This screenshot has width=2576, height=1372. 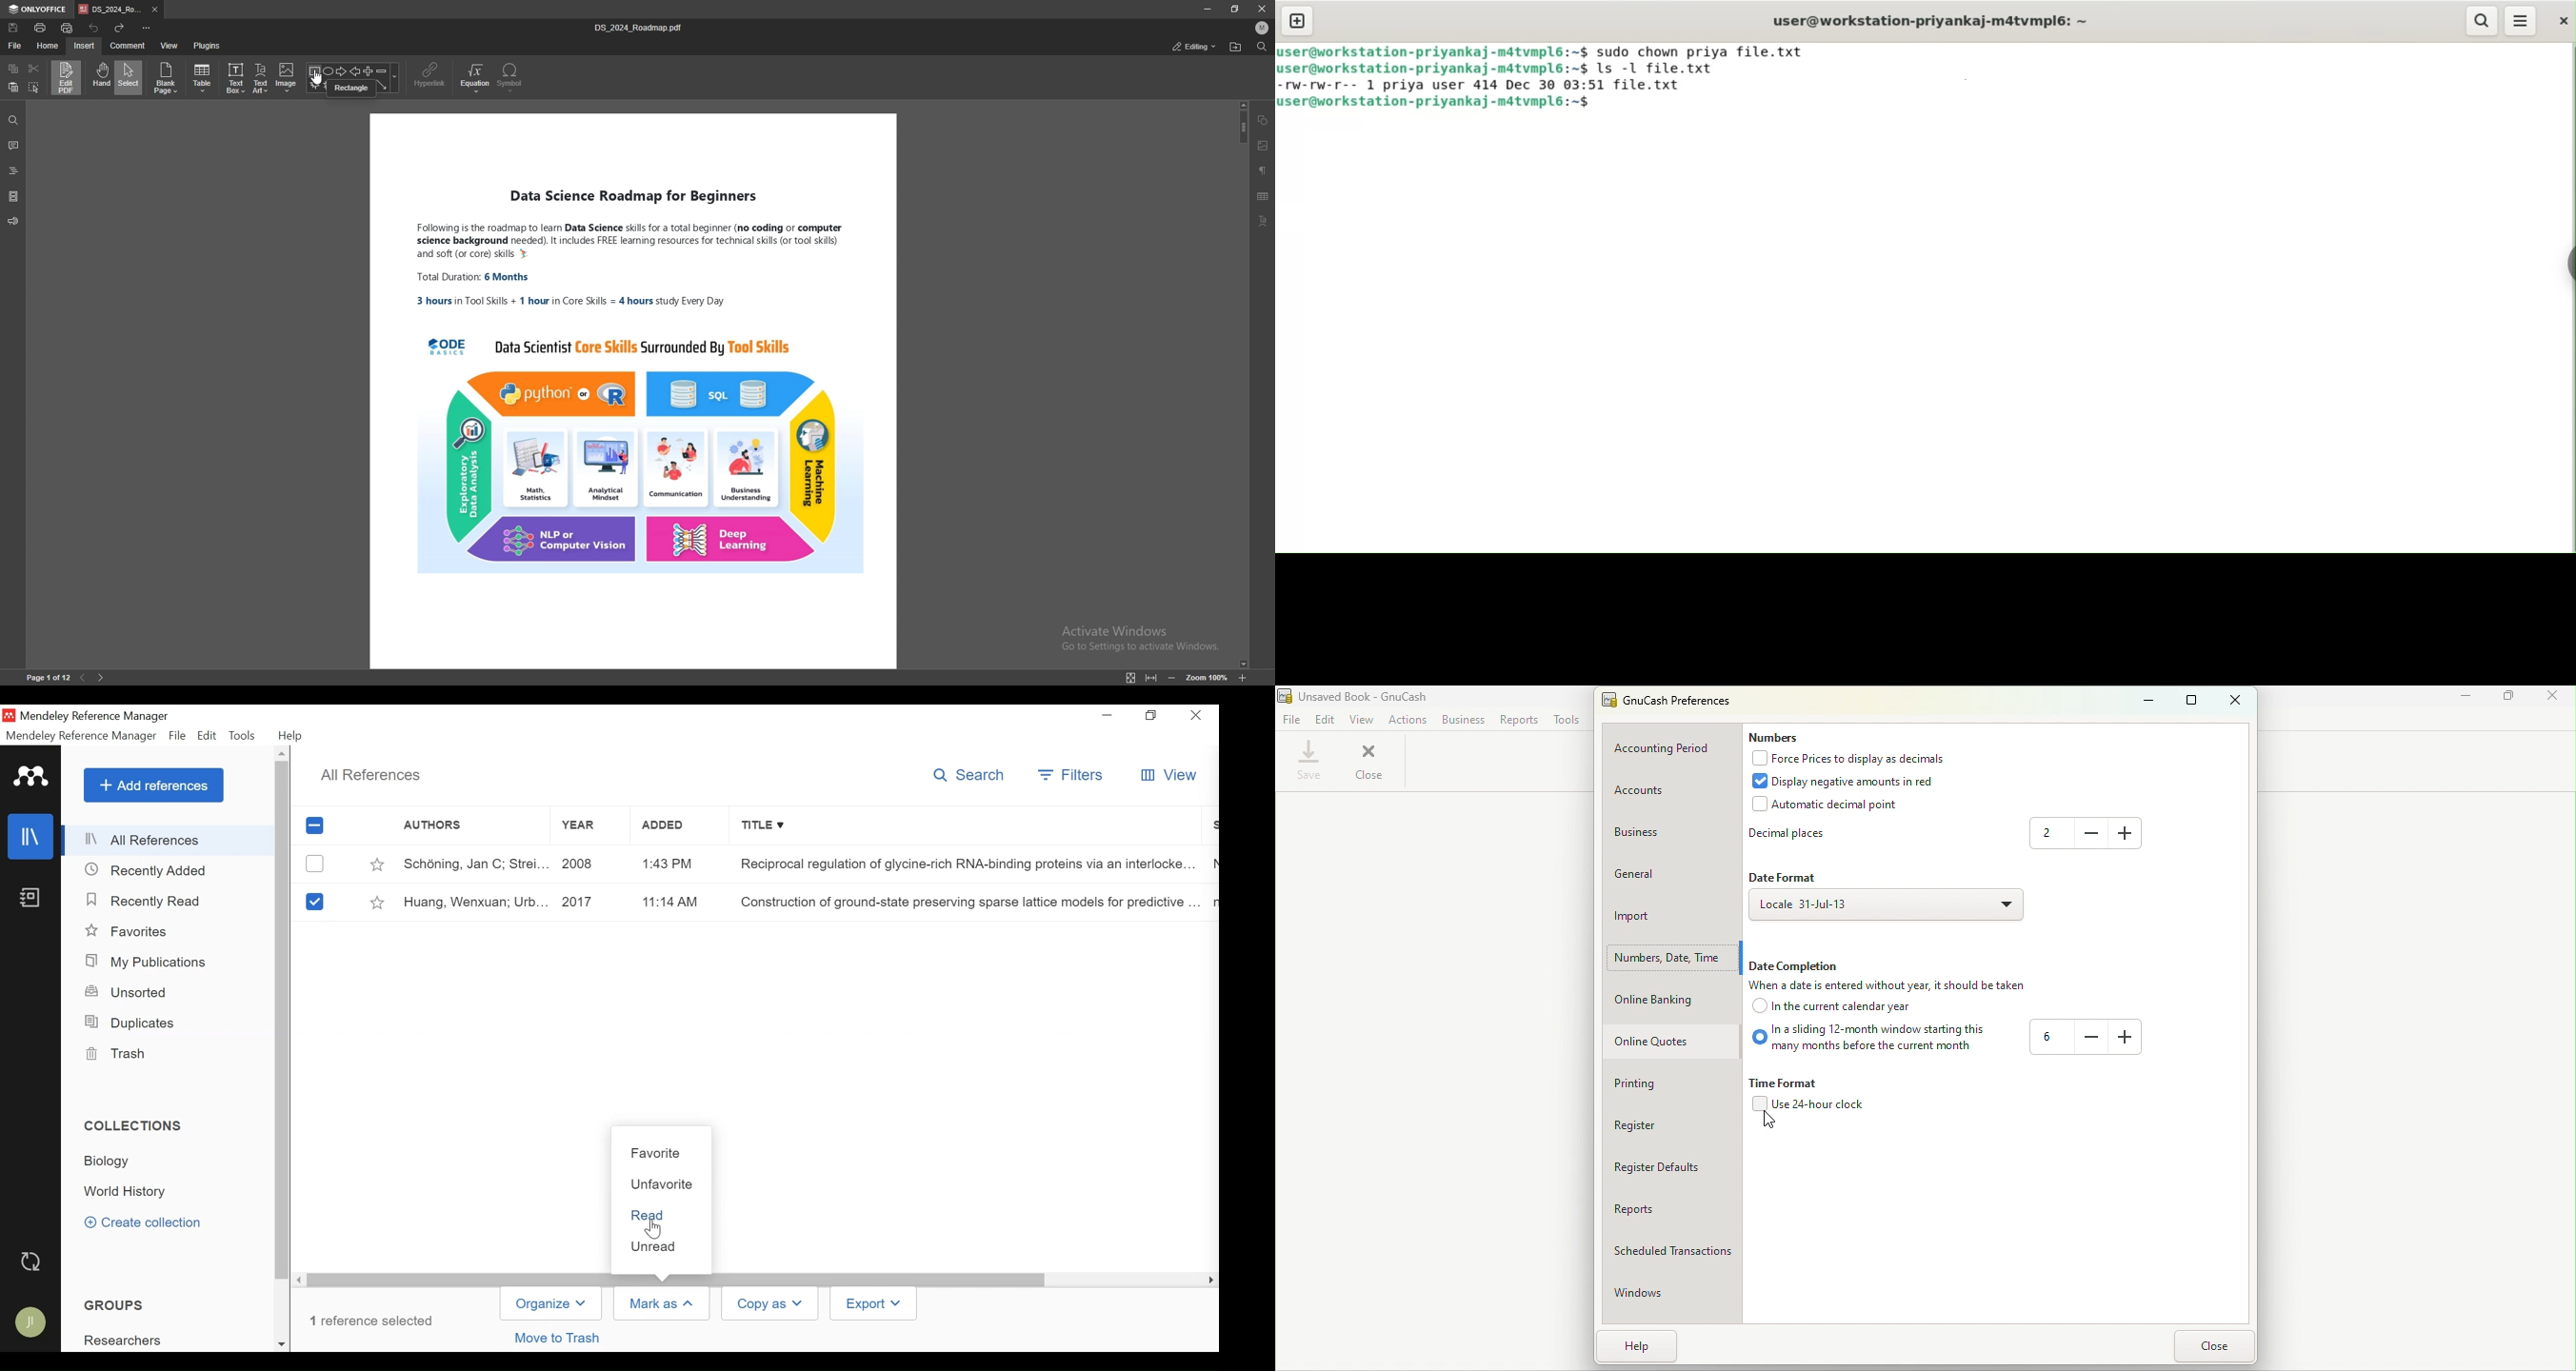 What do you see at coordinates (966, 866) in the screenshot?
I see `Reciprocal regulation of glycine-rich RNA-binding proteins via an interlocke...` at bounding box center [966, 866].